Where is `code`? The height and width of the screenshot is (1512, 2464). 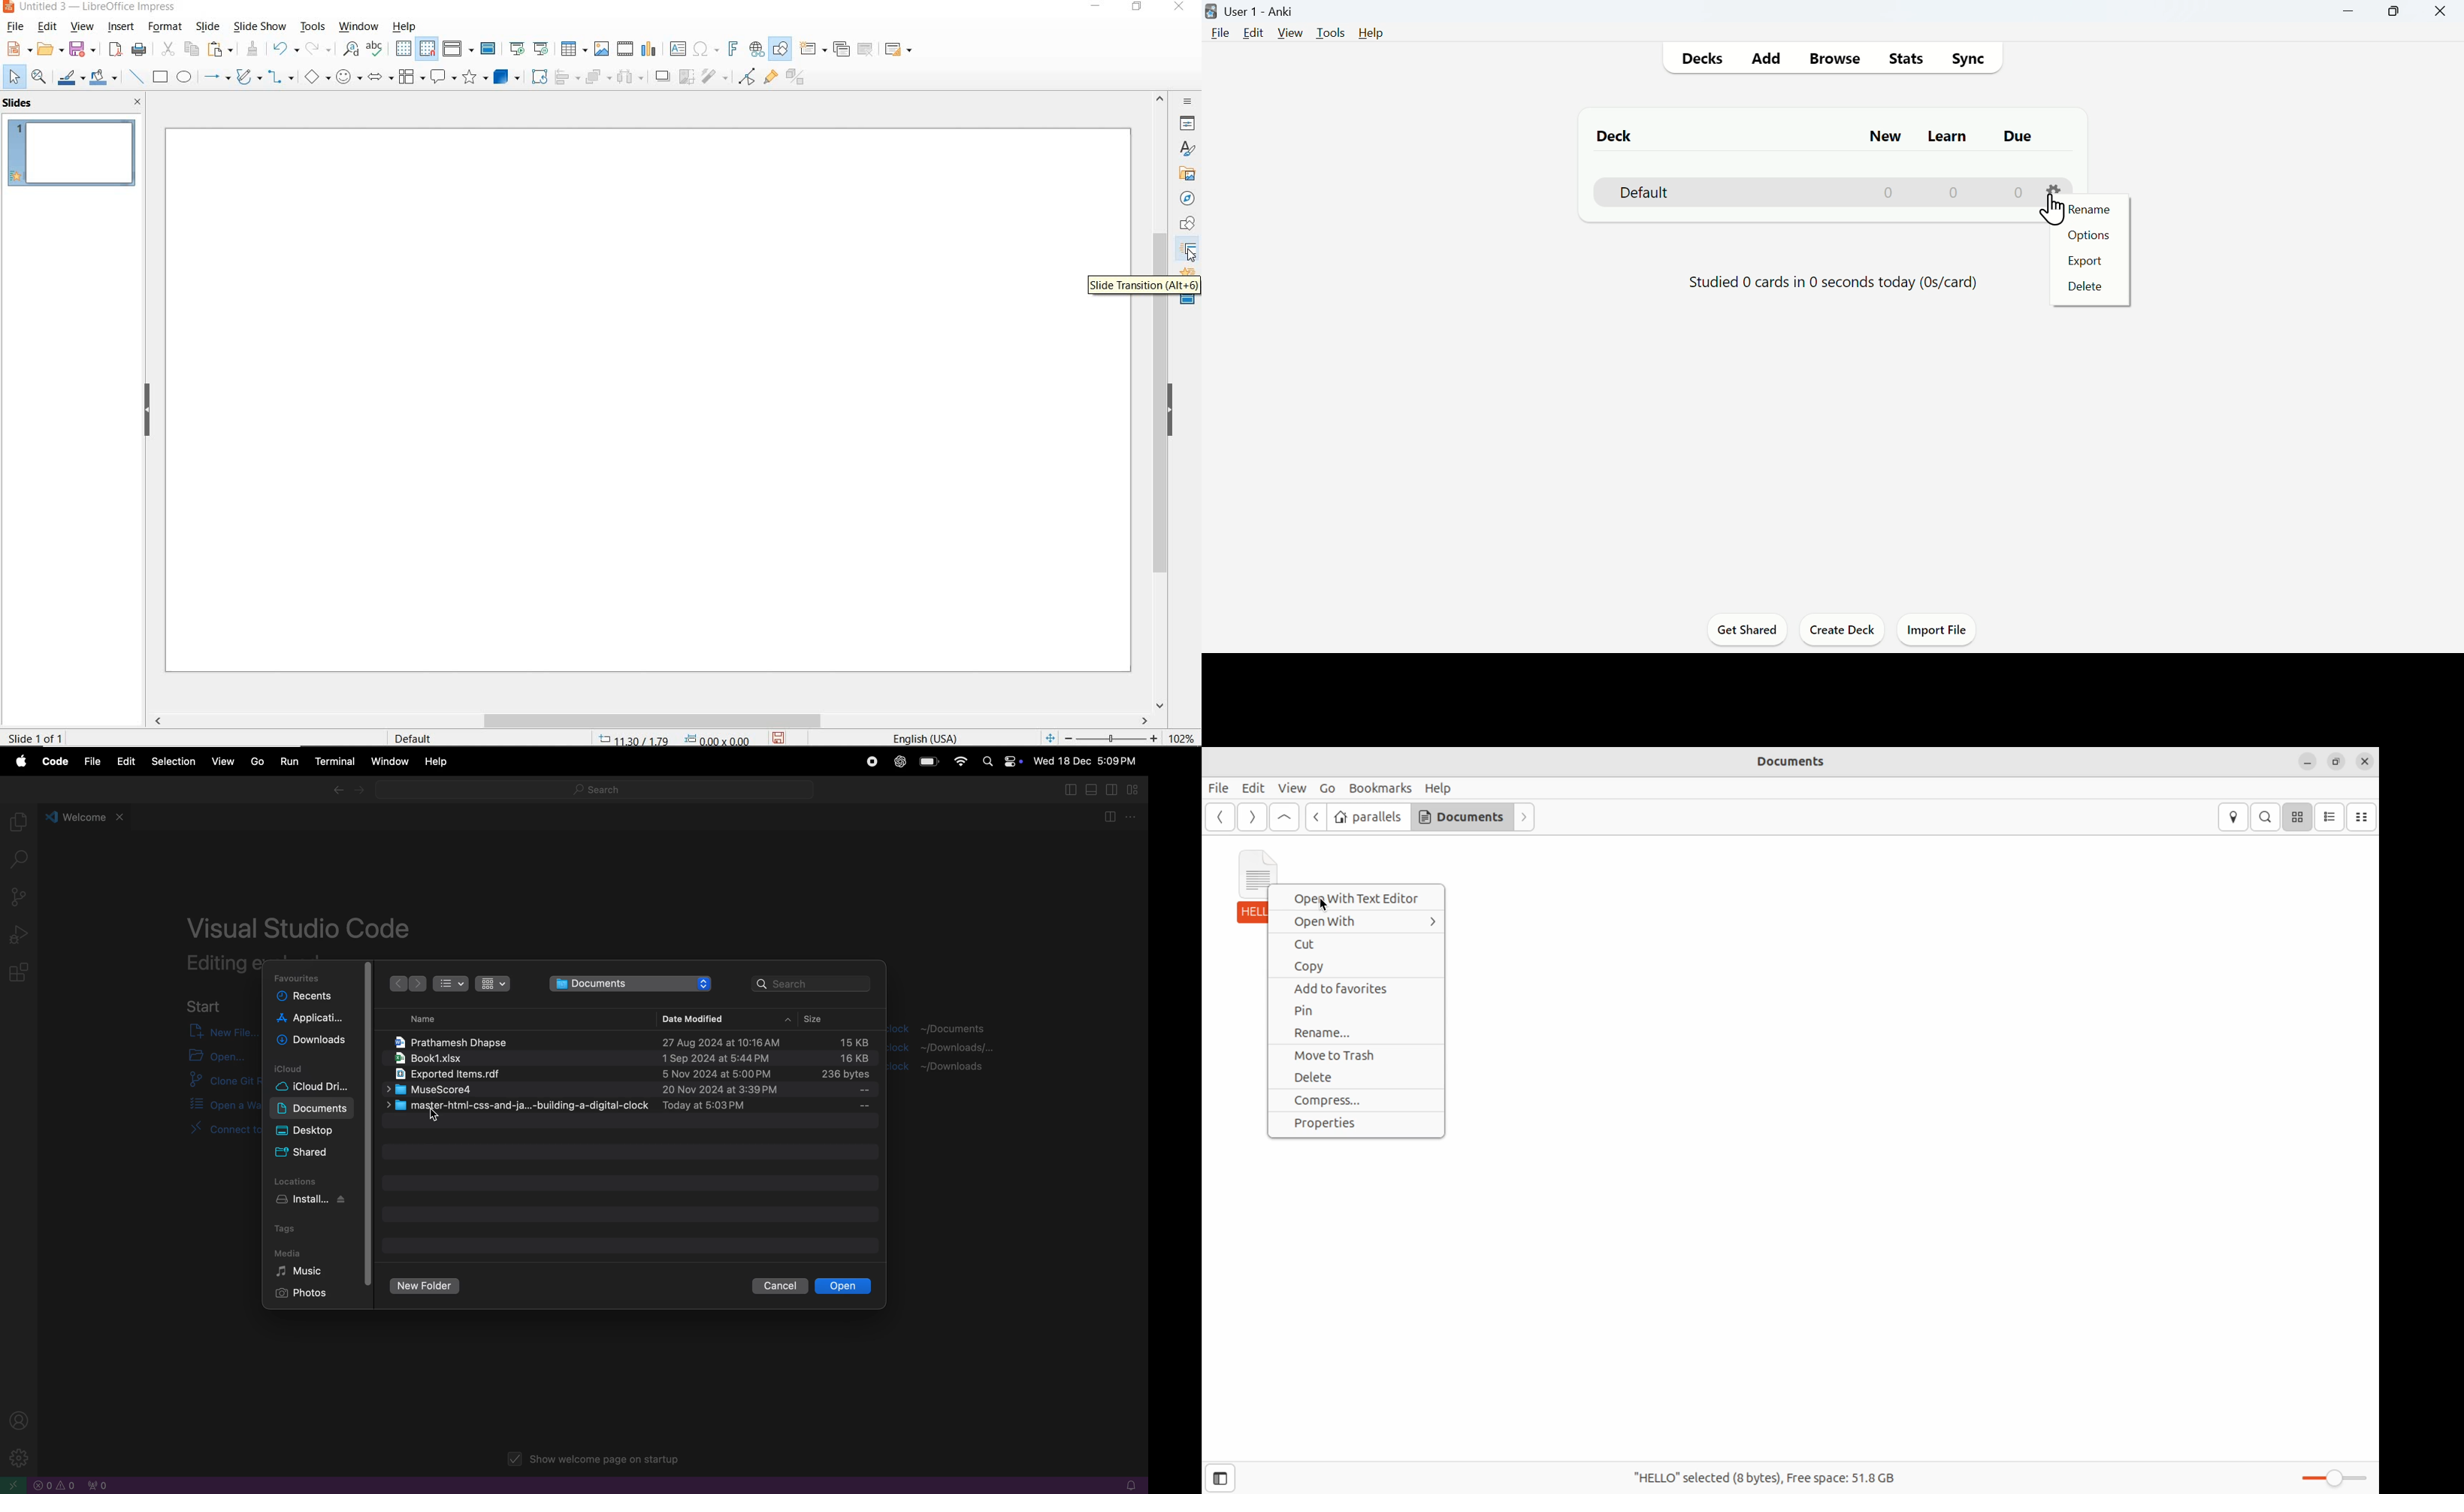 code is located at coordinates (53, 763).